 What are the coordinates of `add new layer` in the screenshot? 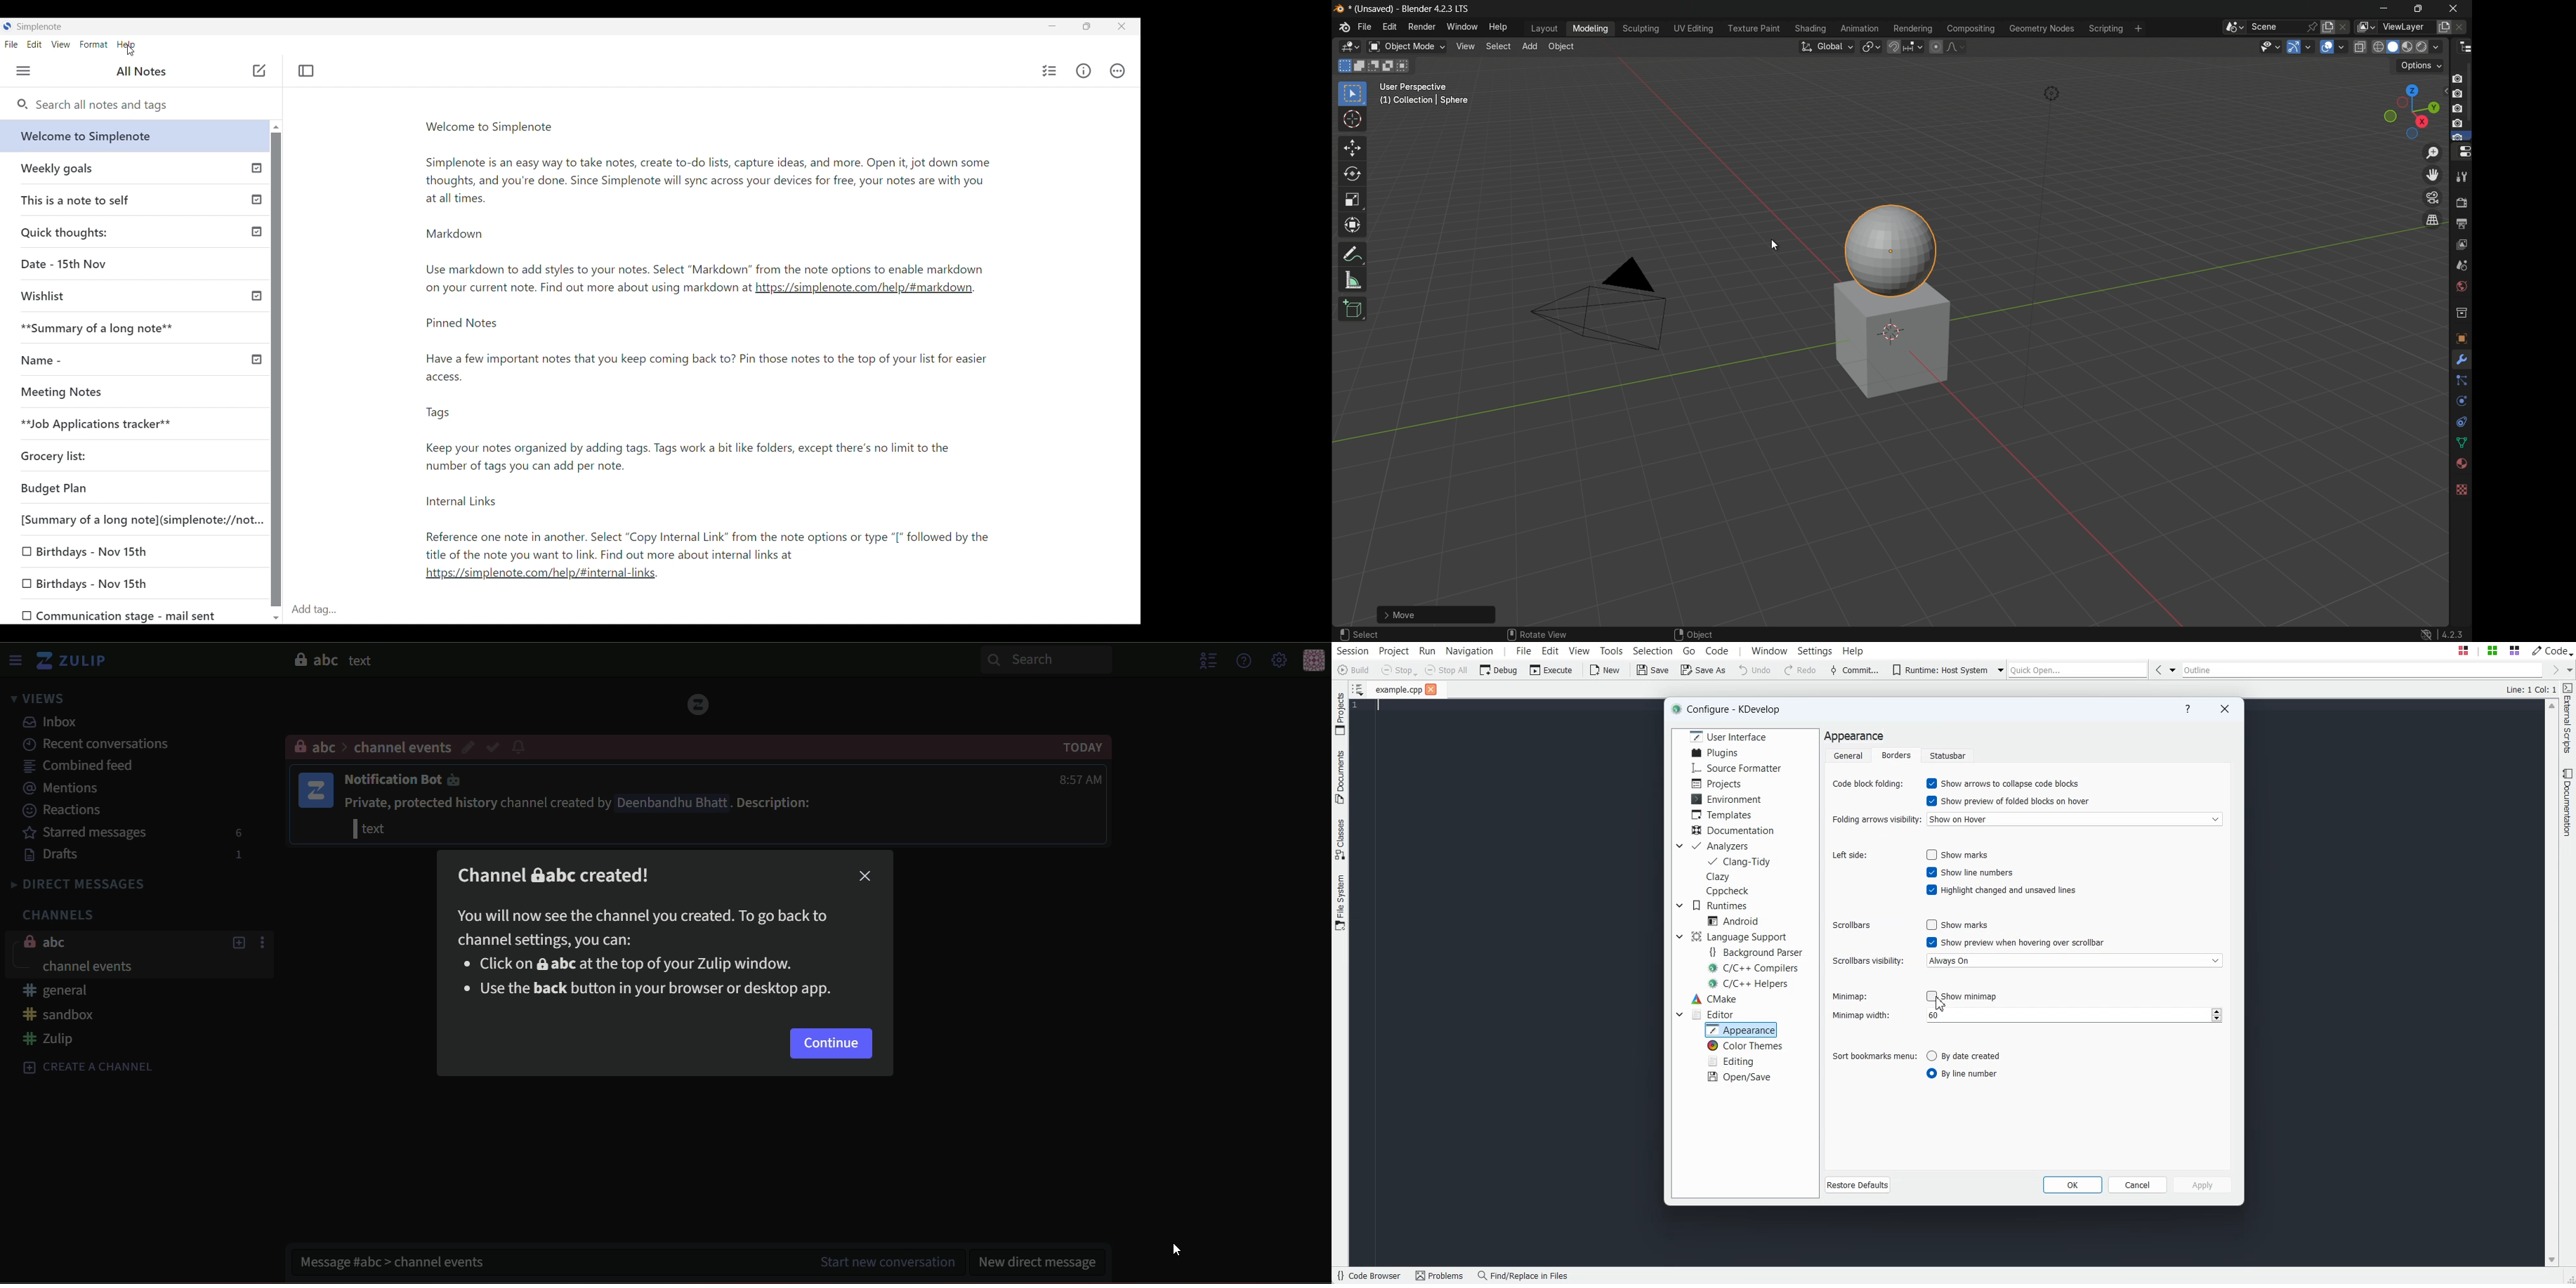 It's located at (2445, 27).